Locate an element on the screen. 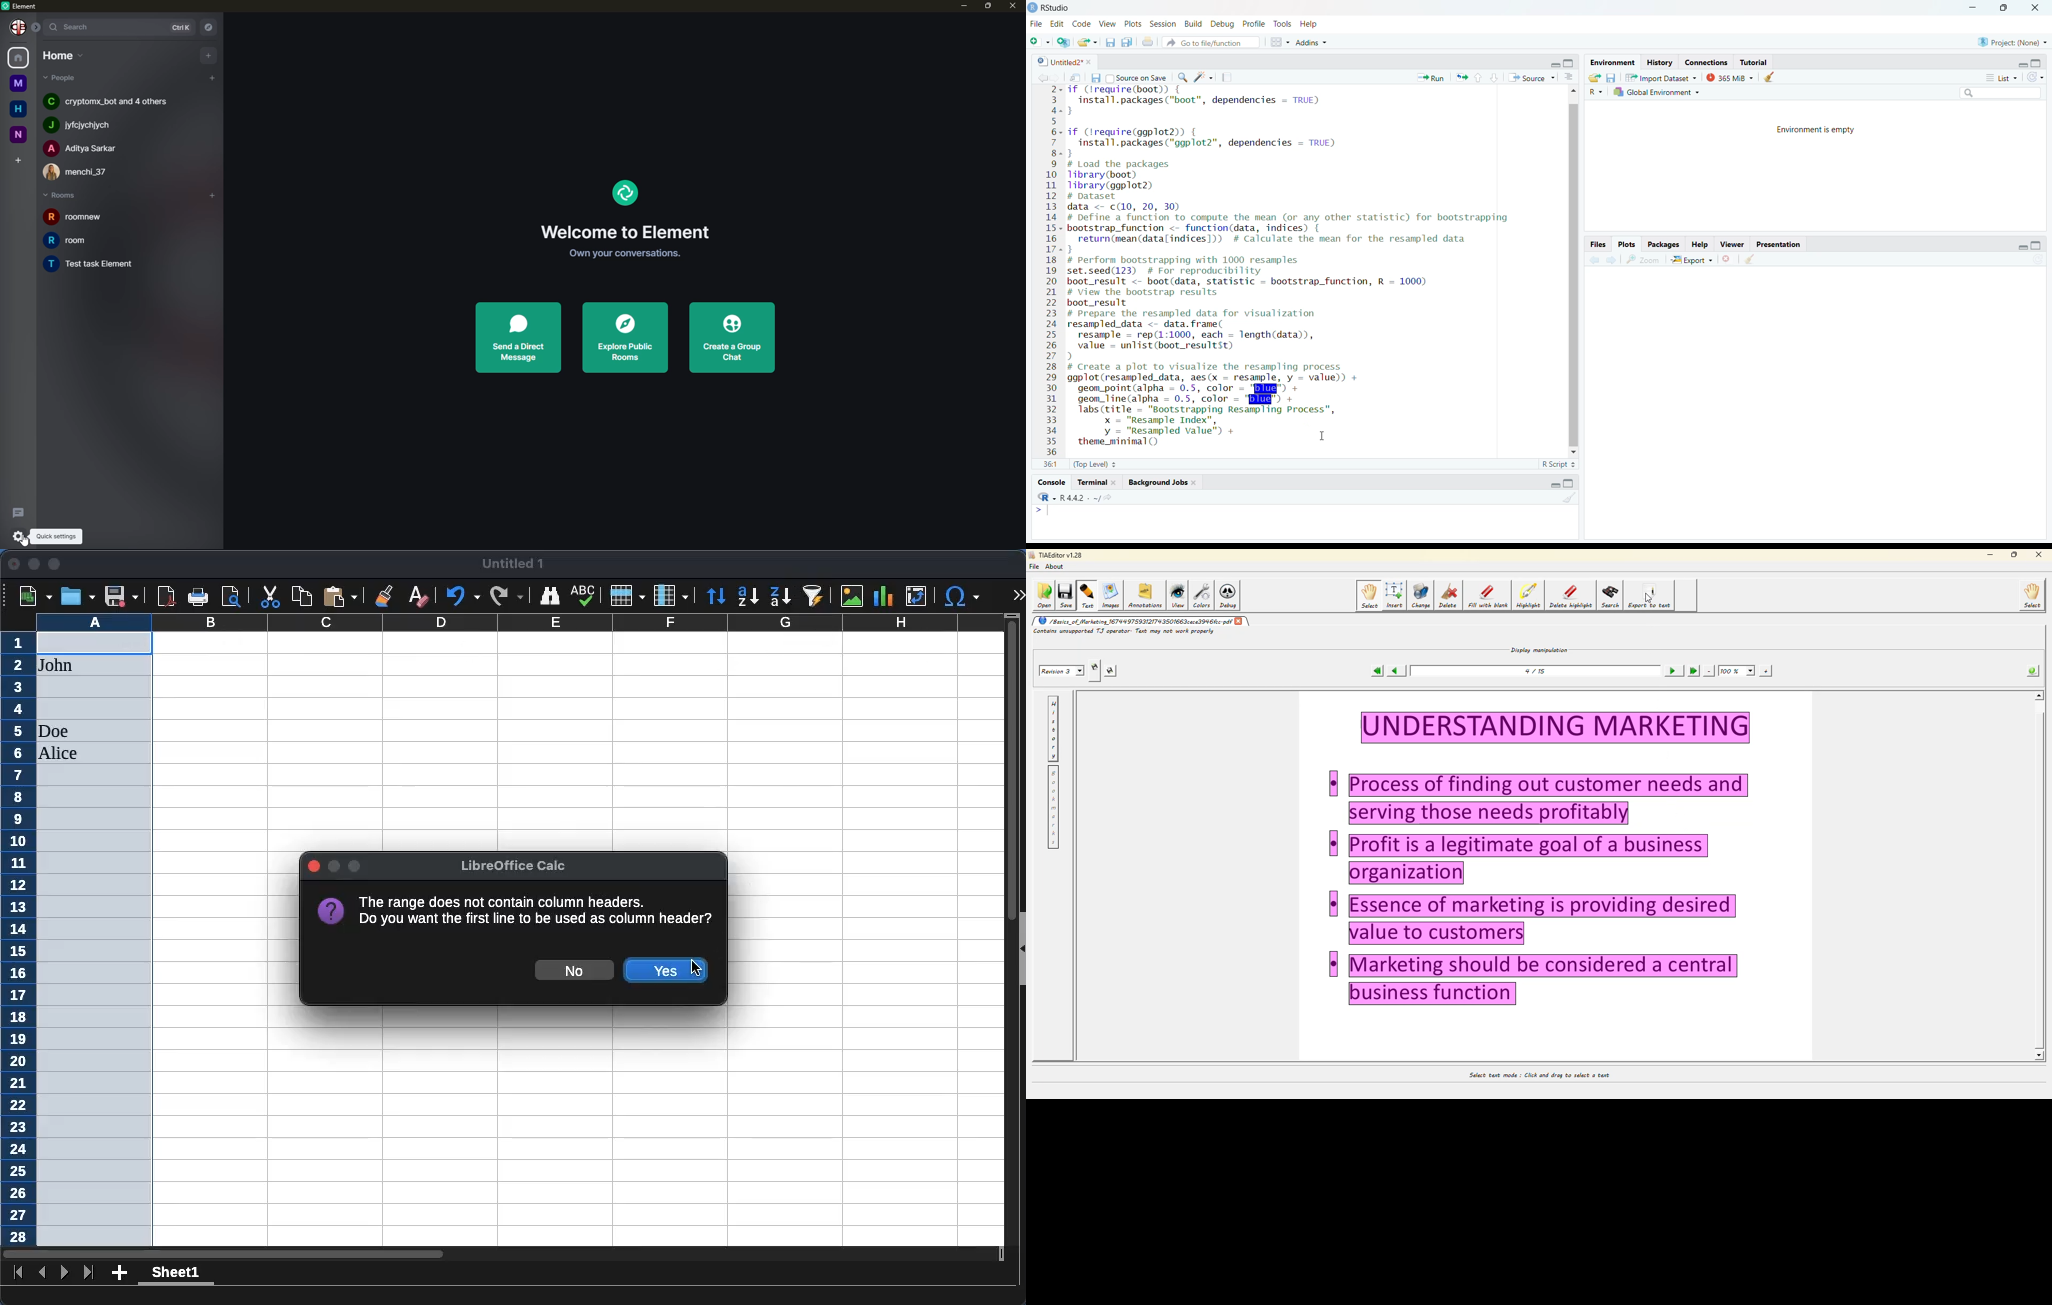 Image resolution: width=2072 pixels, height=1316 pixels. minimize is located at coordinates (1972, 9).